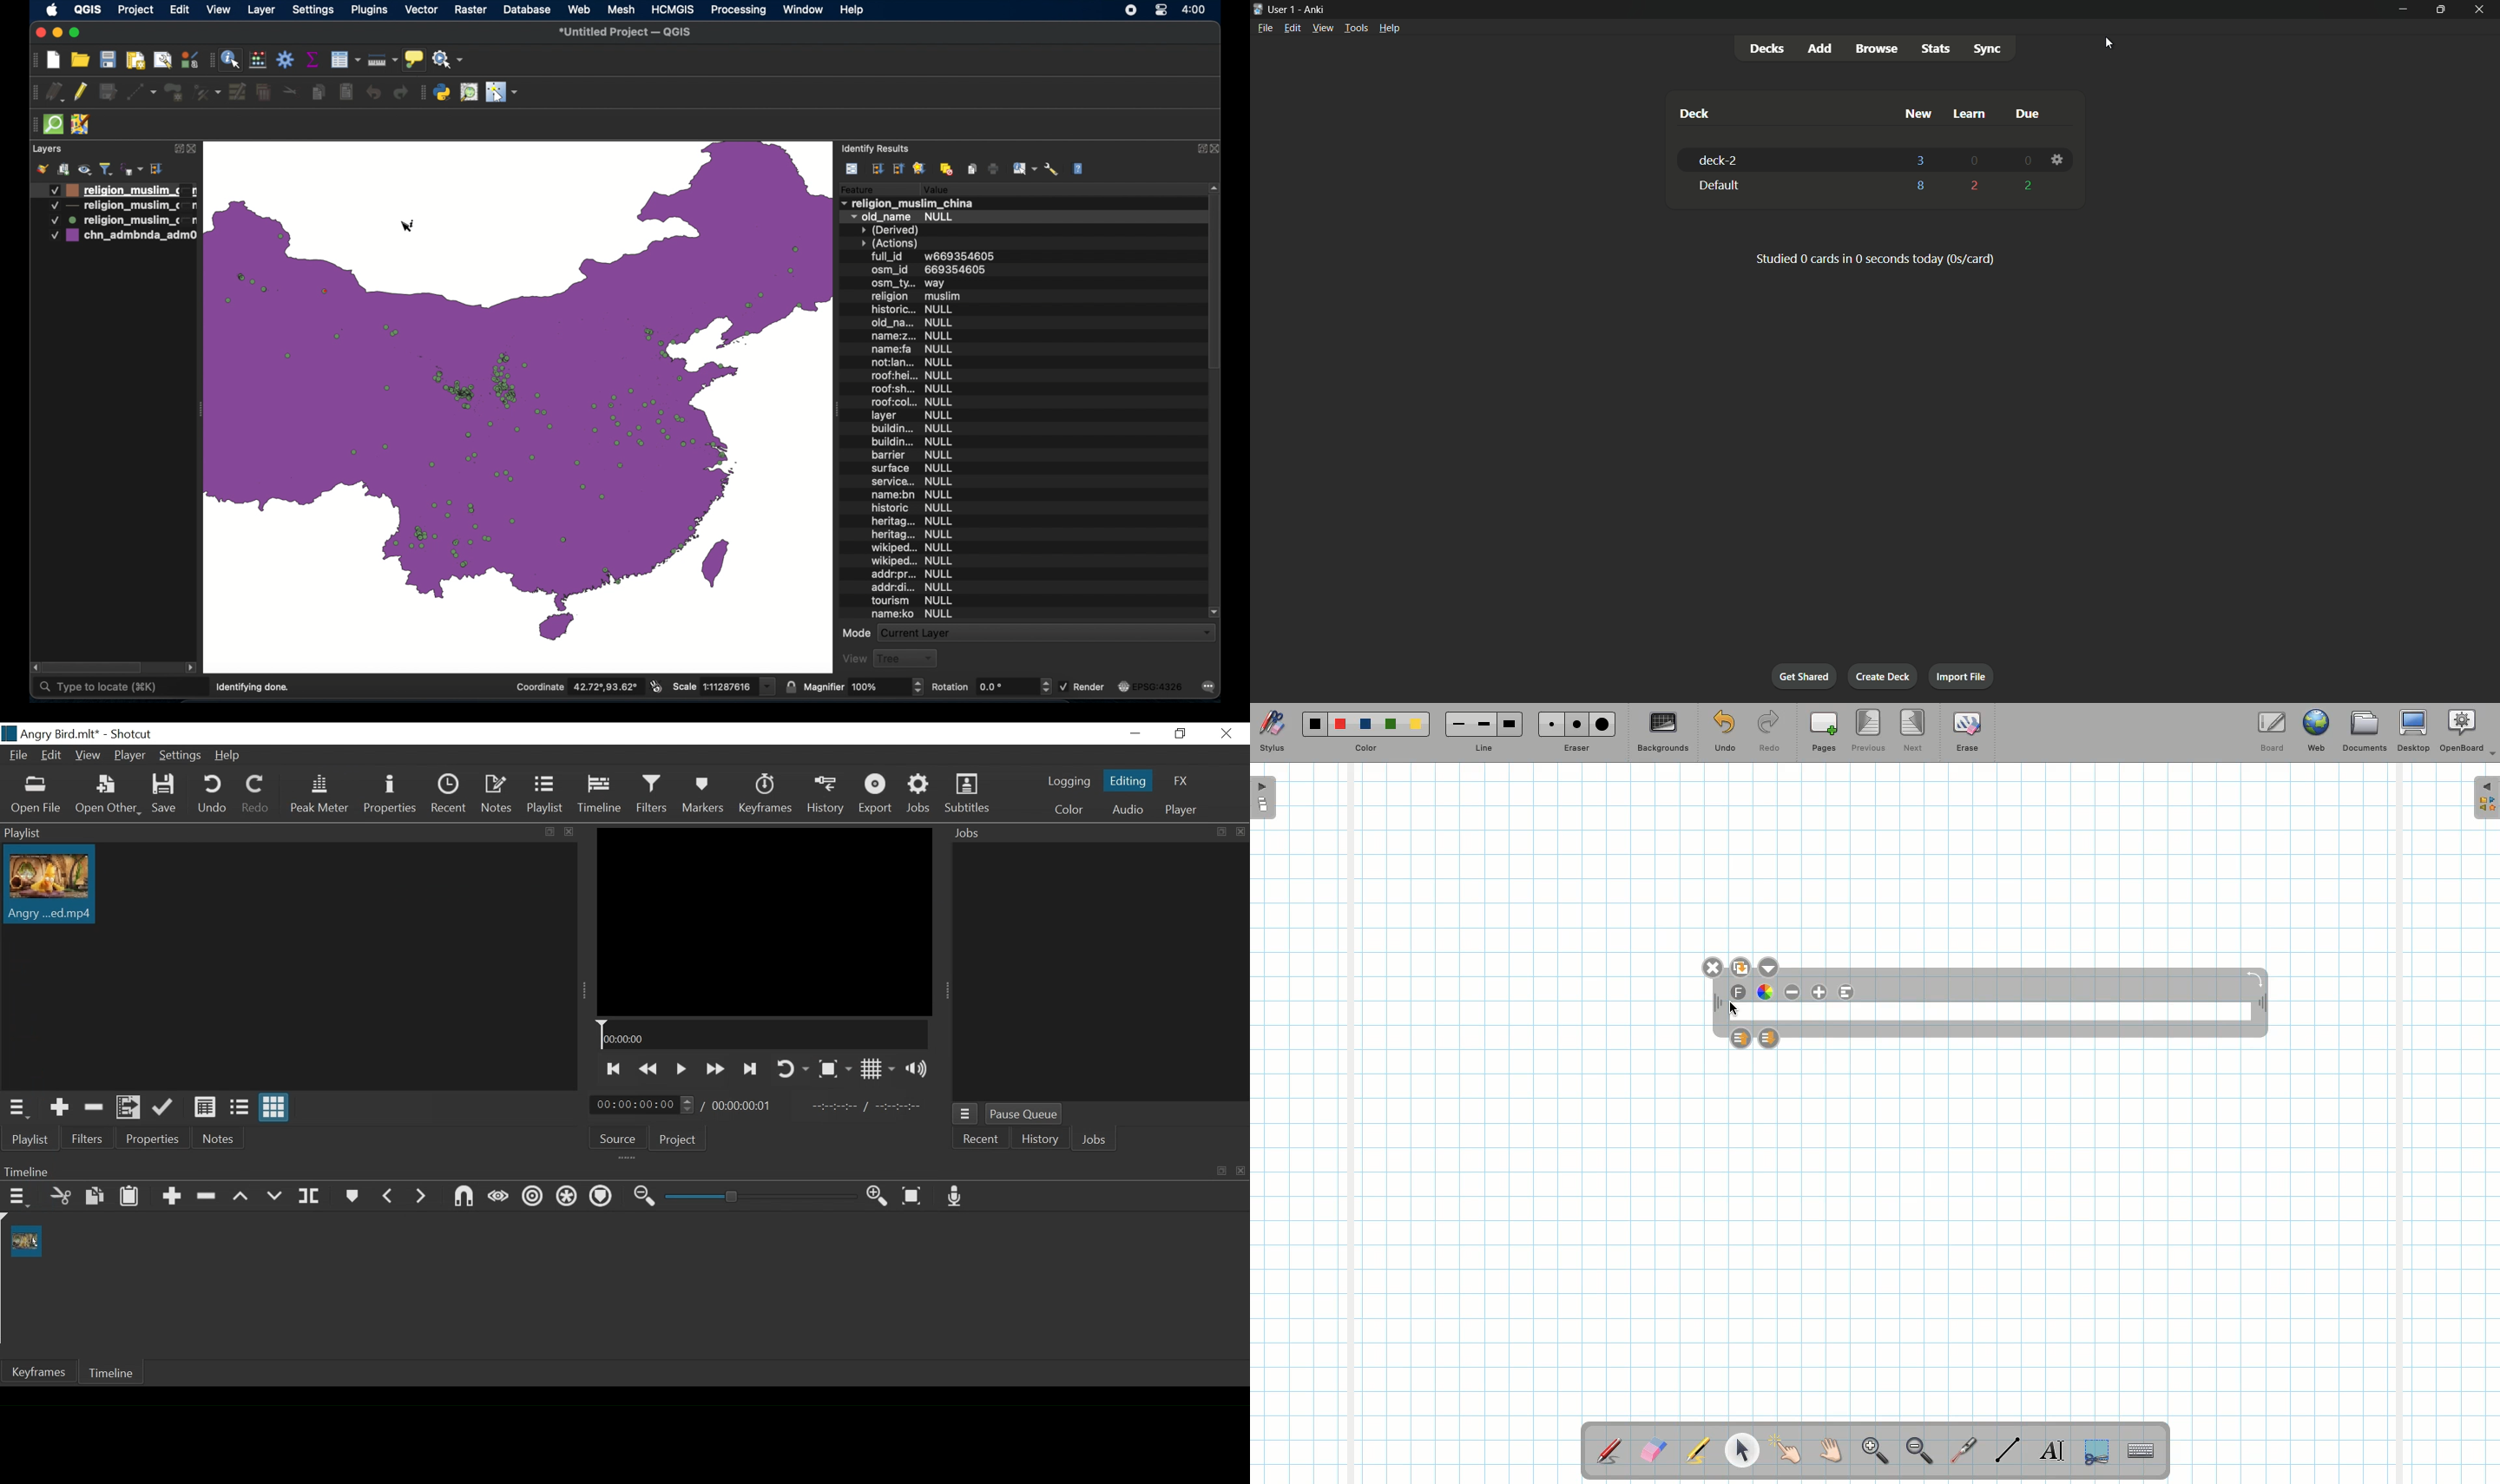  I want to click on Split Playhead, so click(308, 1196).